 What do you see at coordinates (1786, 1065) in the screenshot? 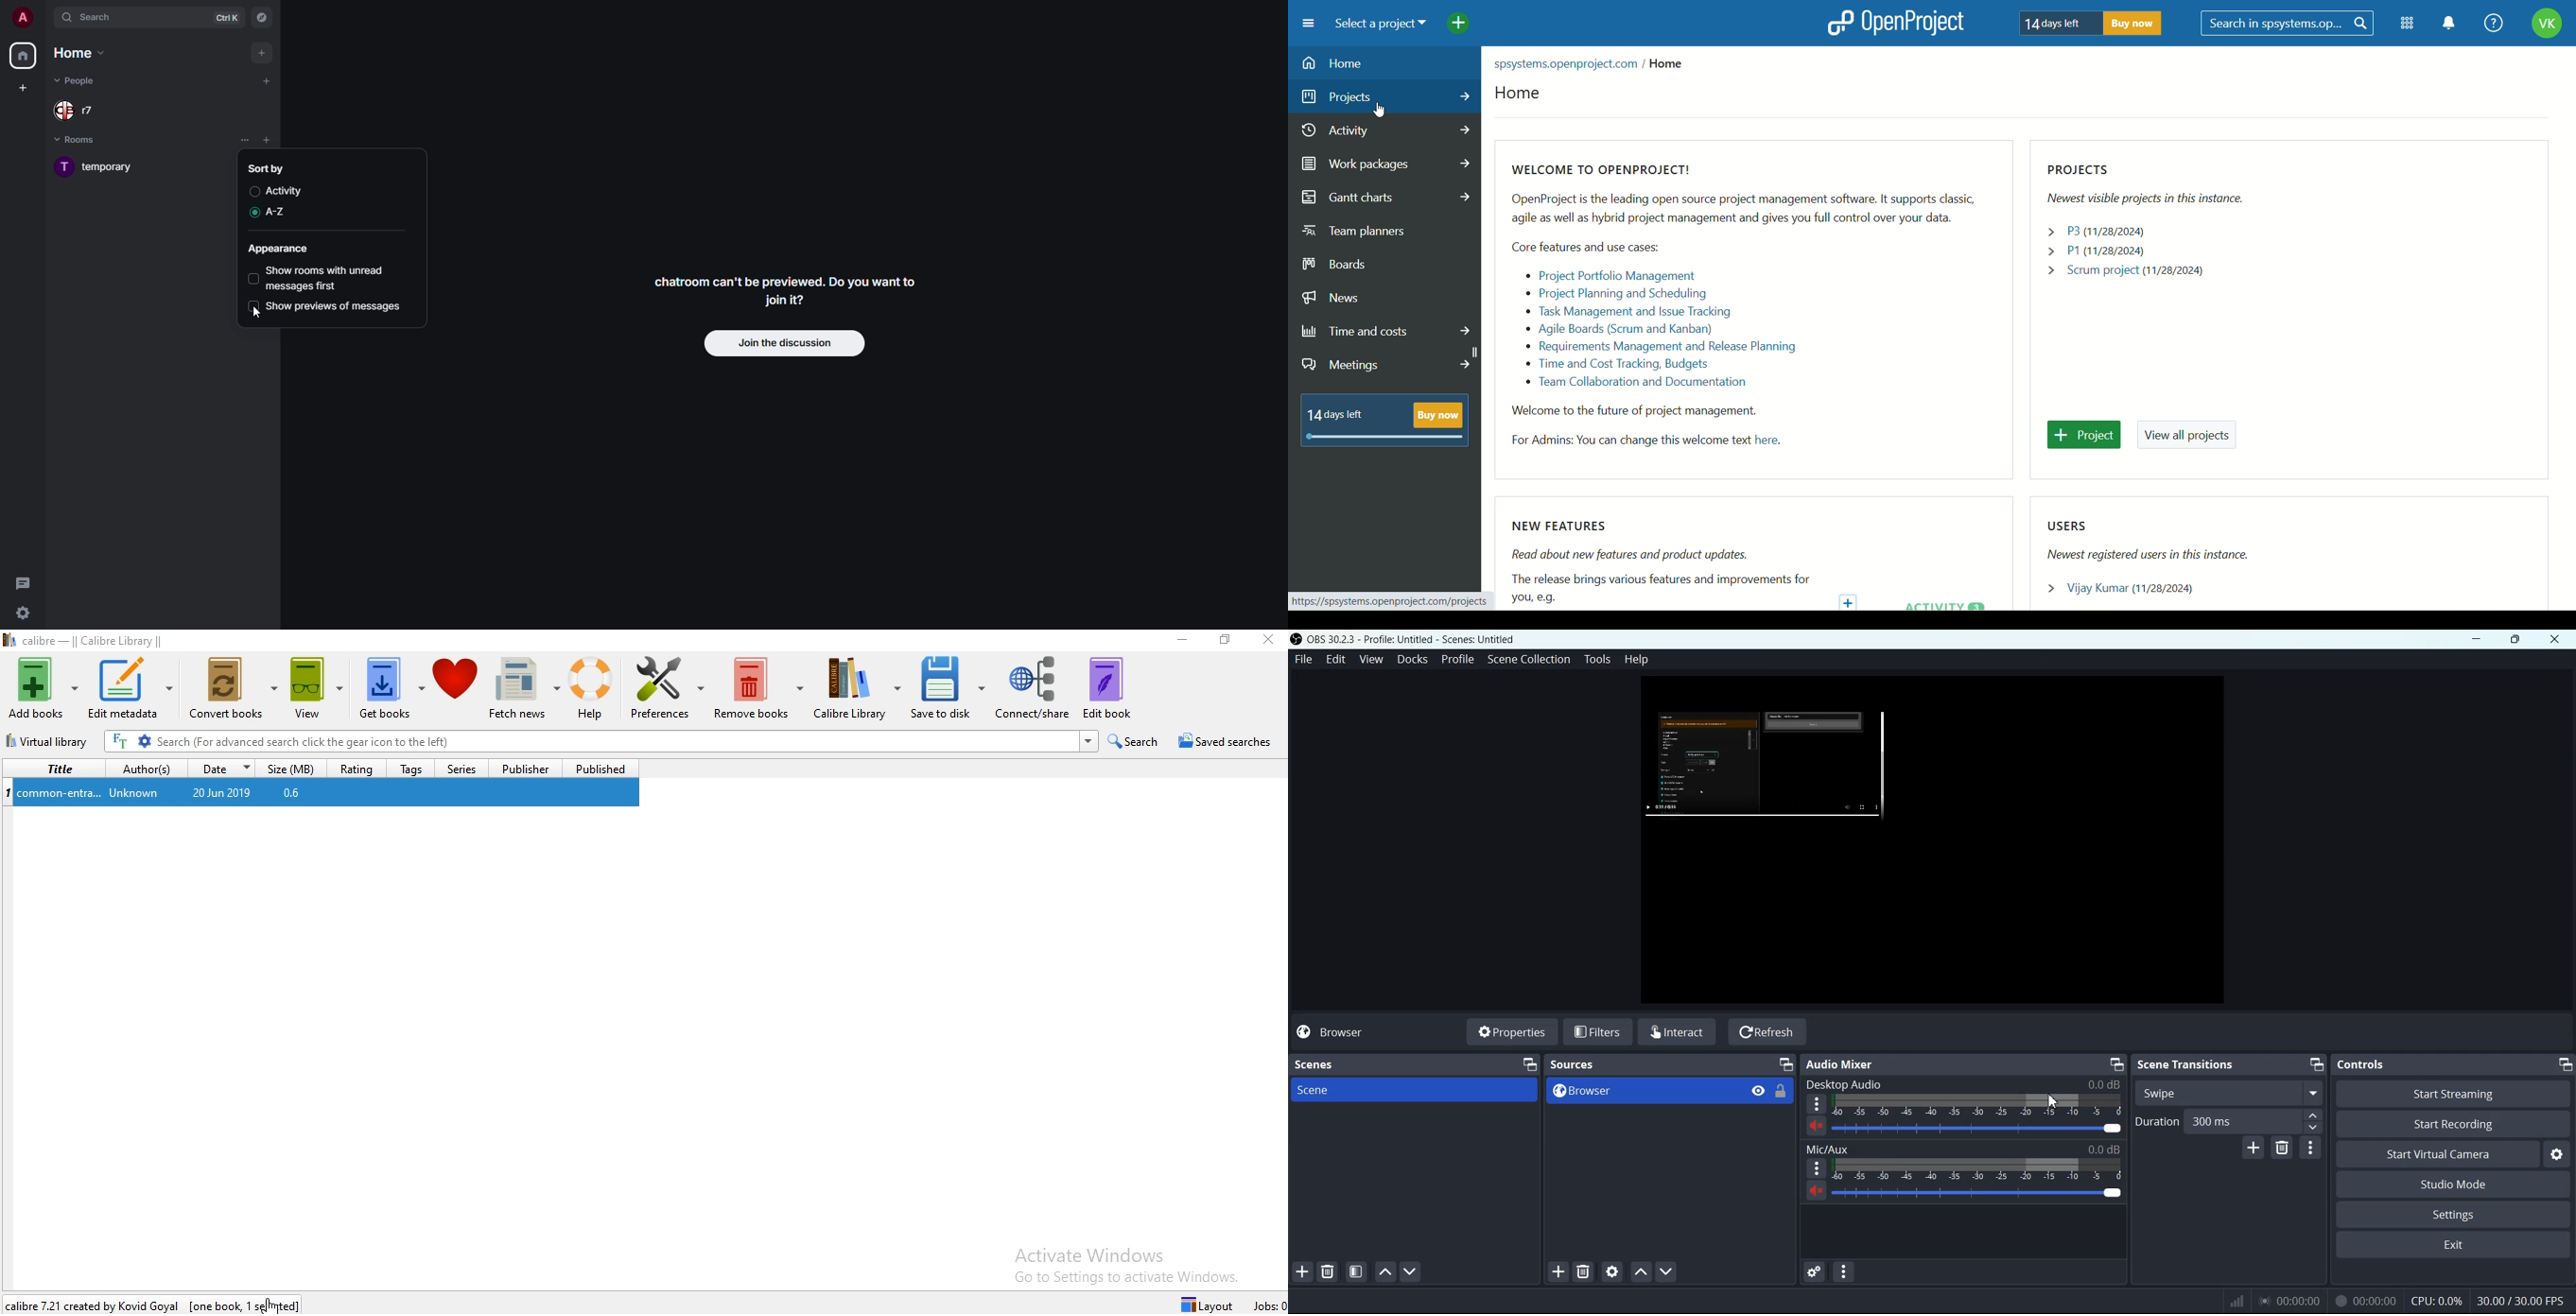
I see `Minimize` at bounding box center [1786, 1065].